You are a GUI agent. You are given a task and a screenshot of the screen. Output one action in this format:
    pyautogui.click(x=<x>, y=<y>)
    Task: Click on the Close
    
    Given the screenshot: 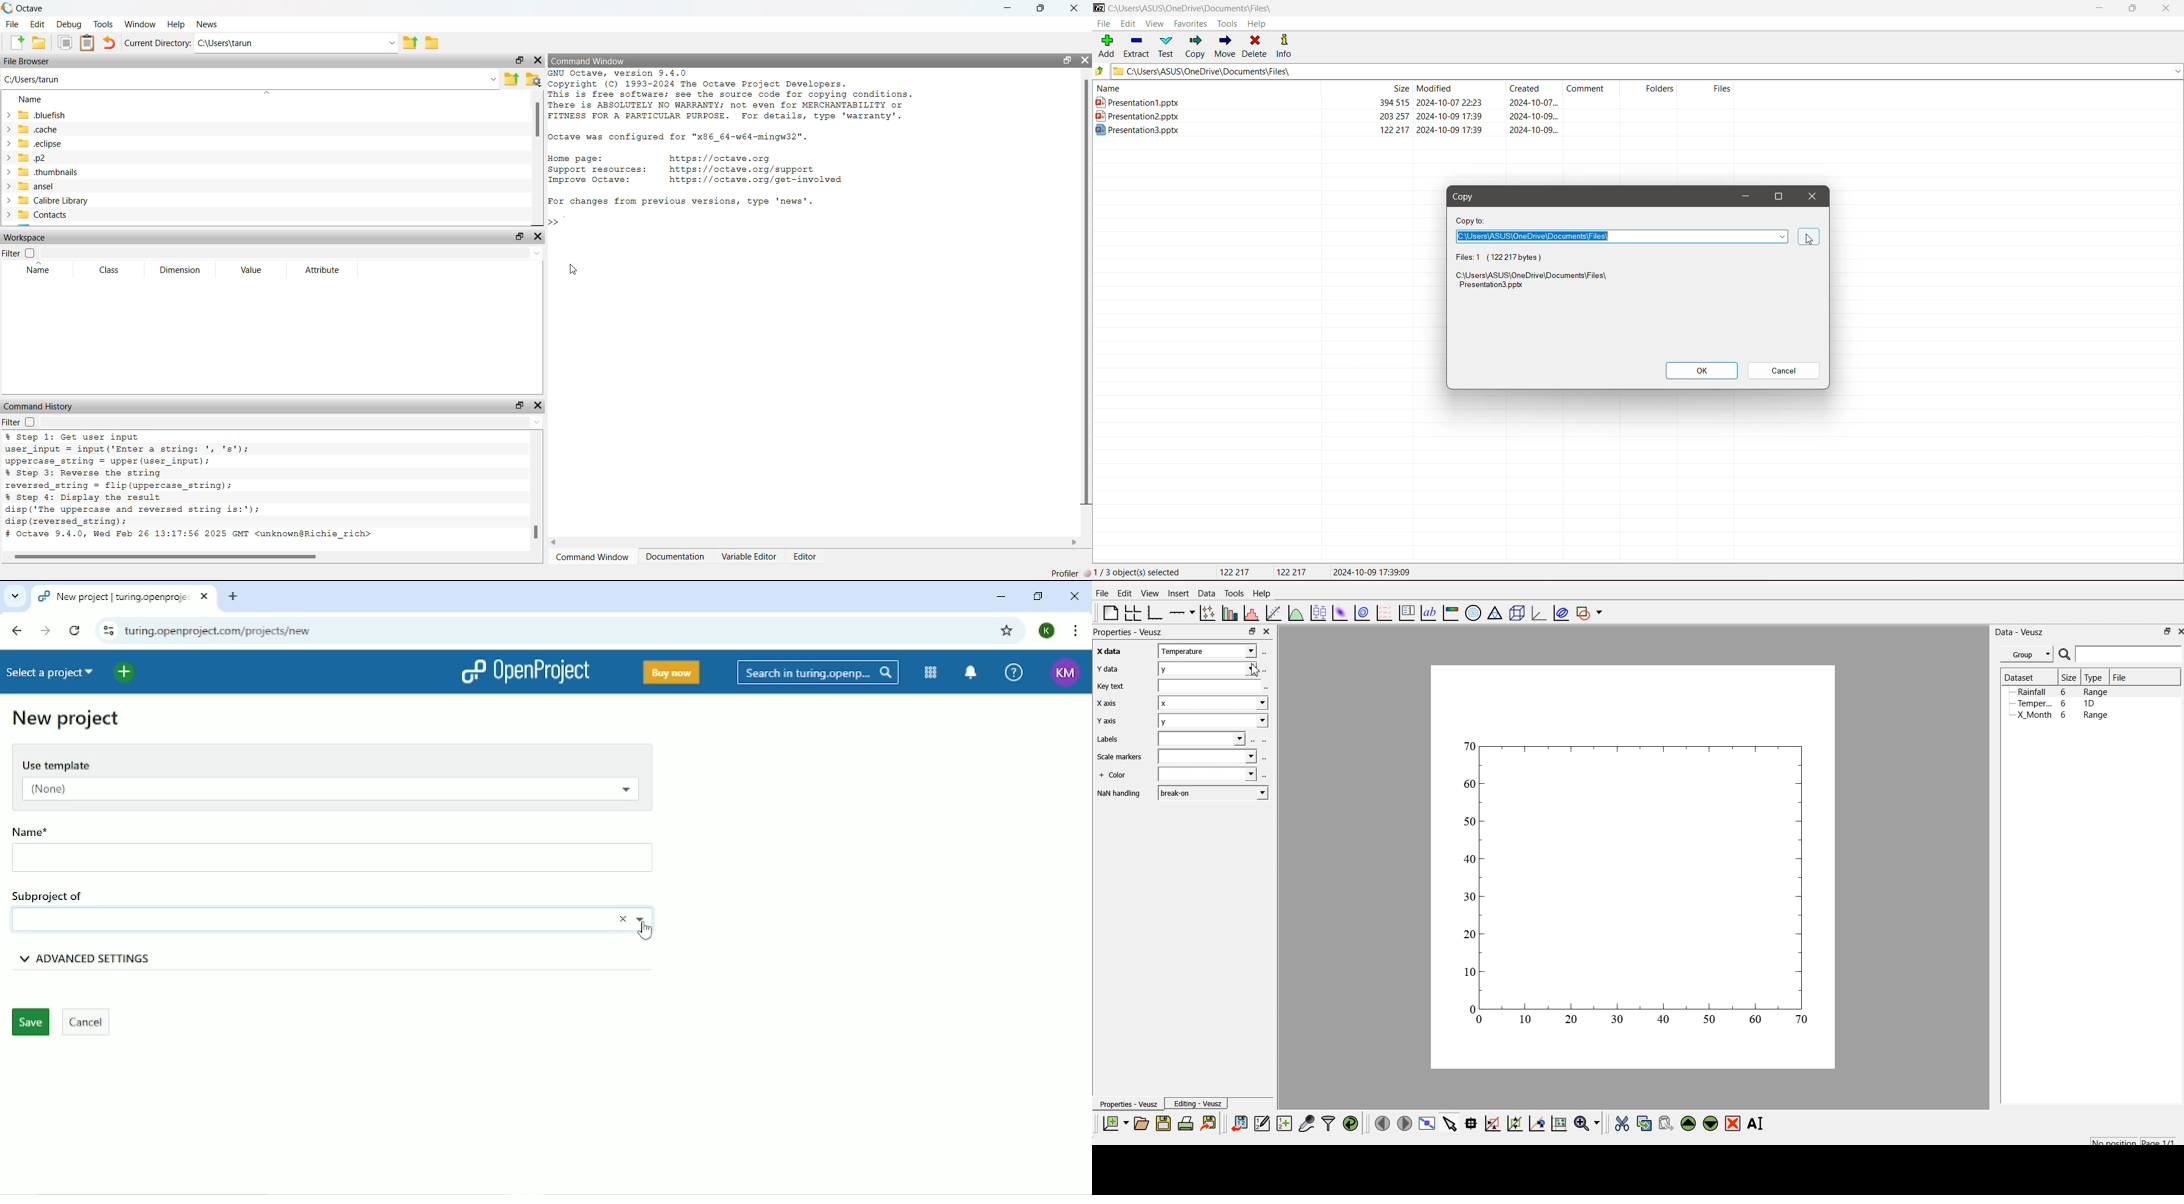 What is the action you would take?
    pyautogui.click(x=1074, y=595)
    